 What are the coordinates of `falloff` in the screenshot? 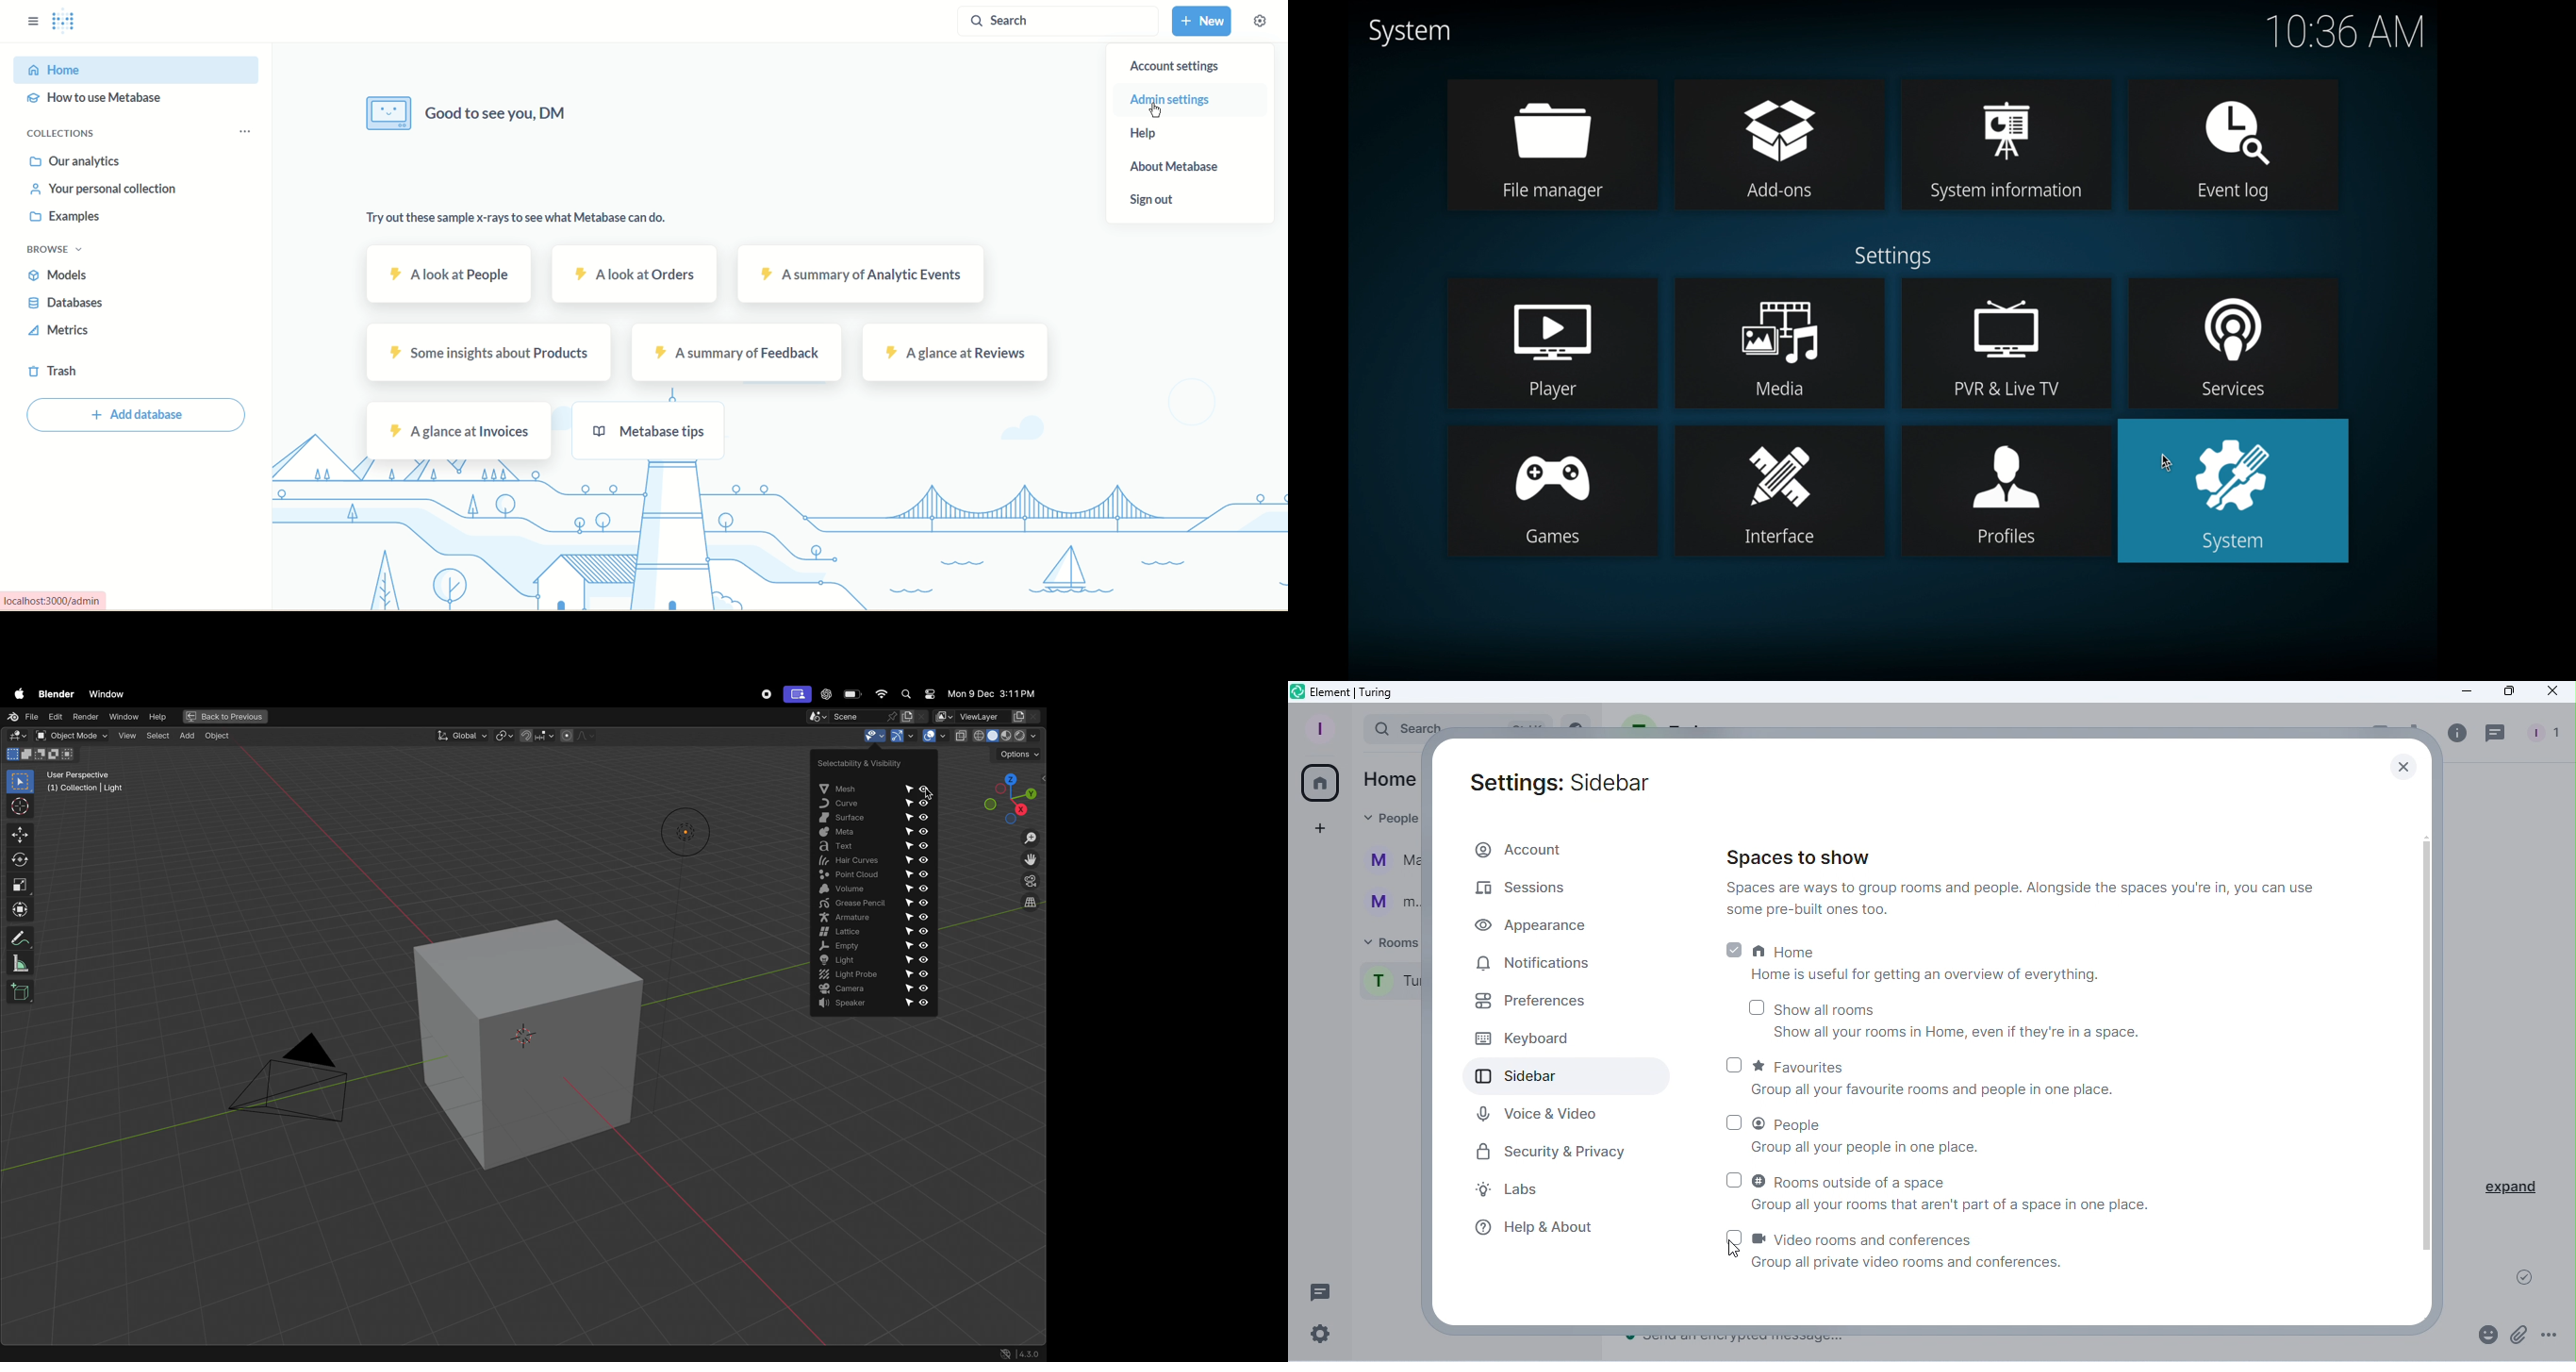 It's located at (580, 736).